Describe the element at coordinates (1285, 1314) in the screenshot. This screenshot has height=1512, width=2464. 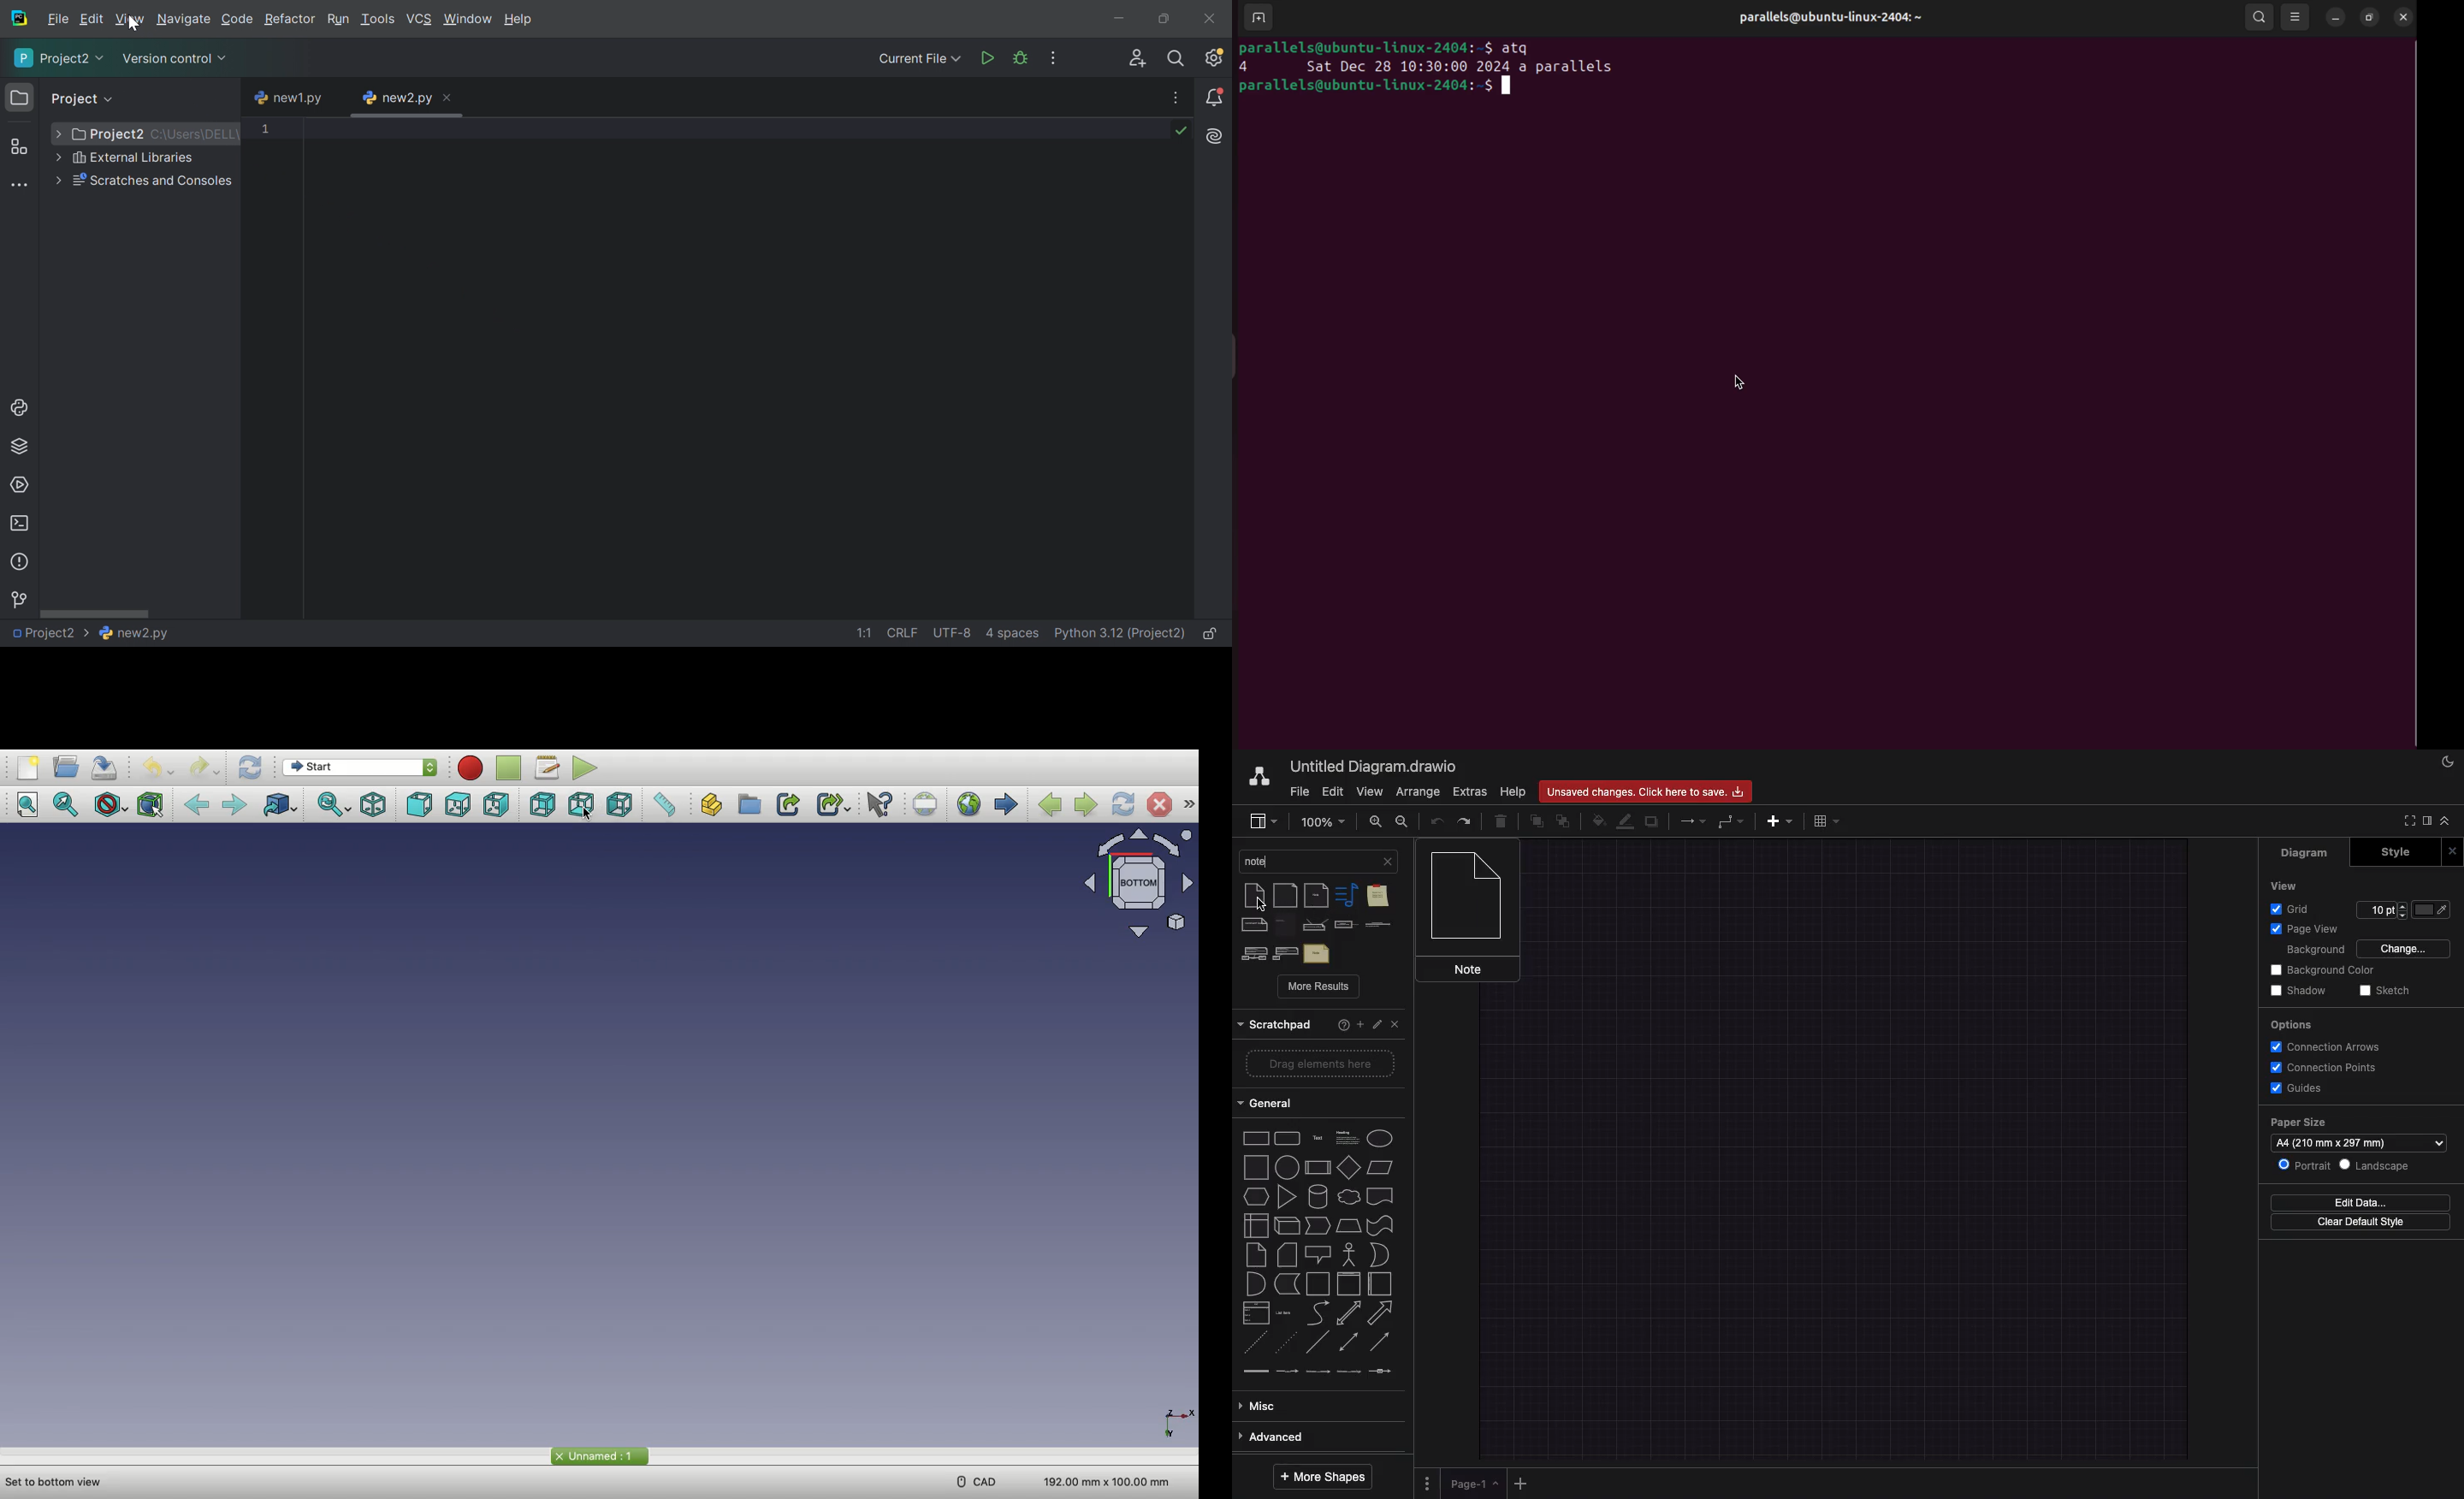
I see `list item` at that location.